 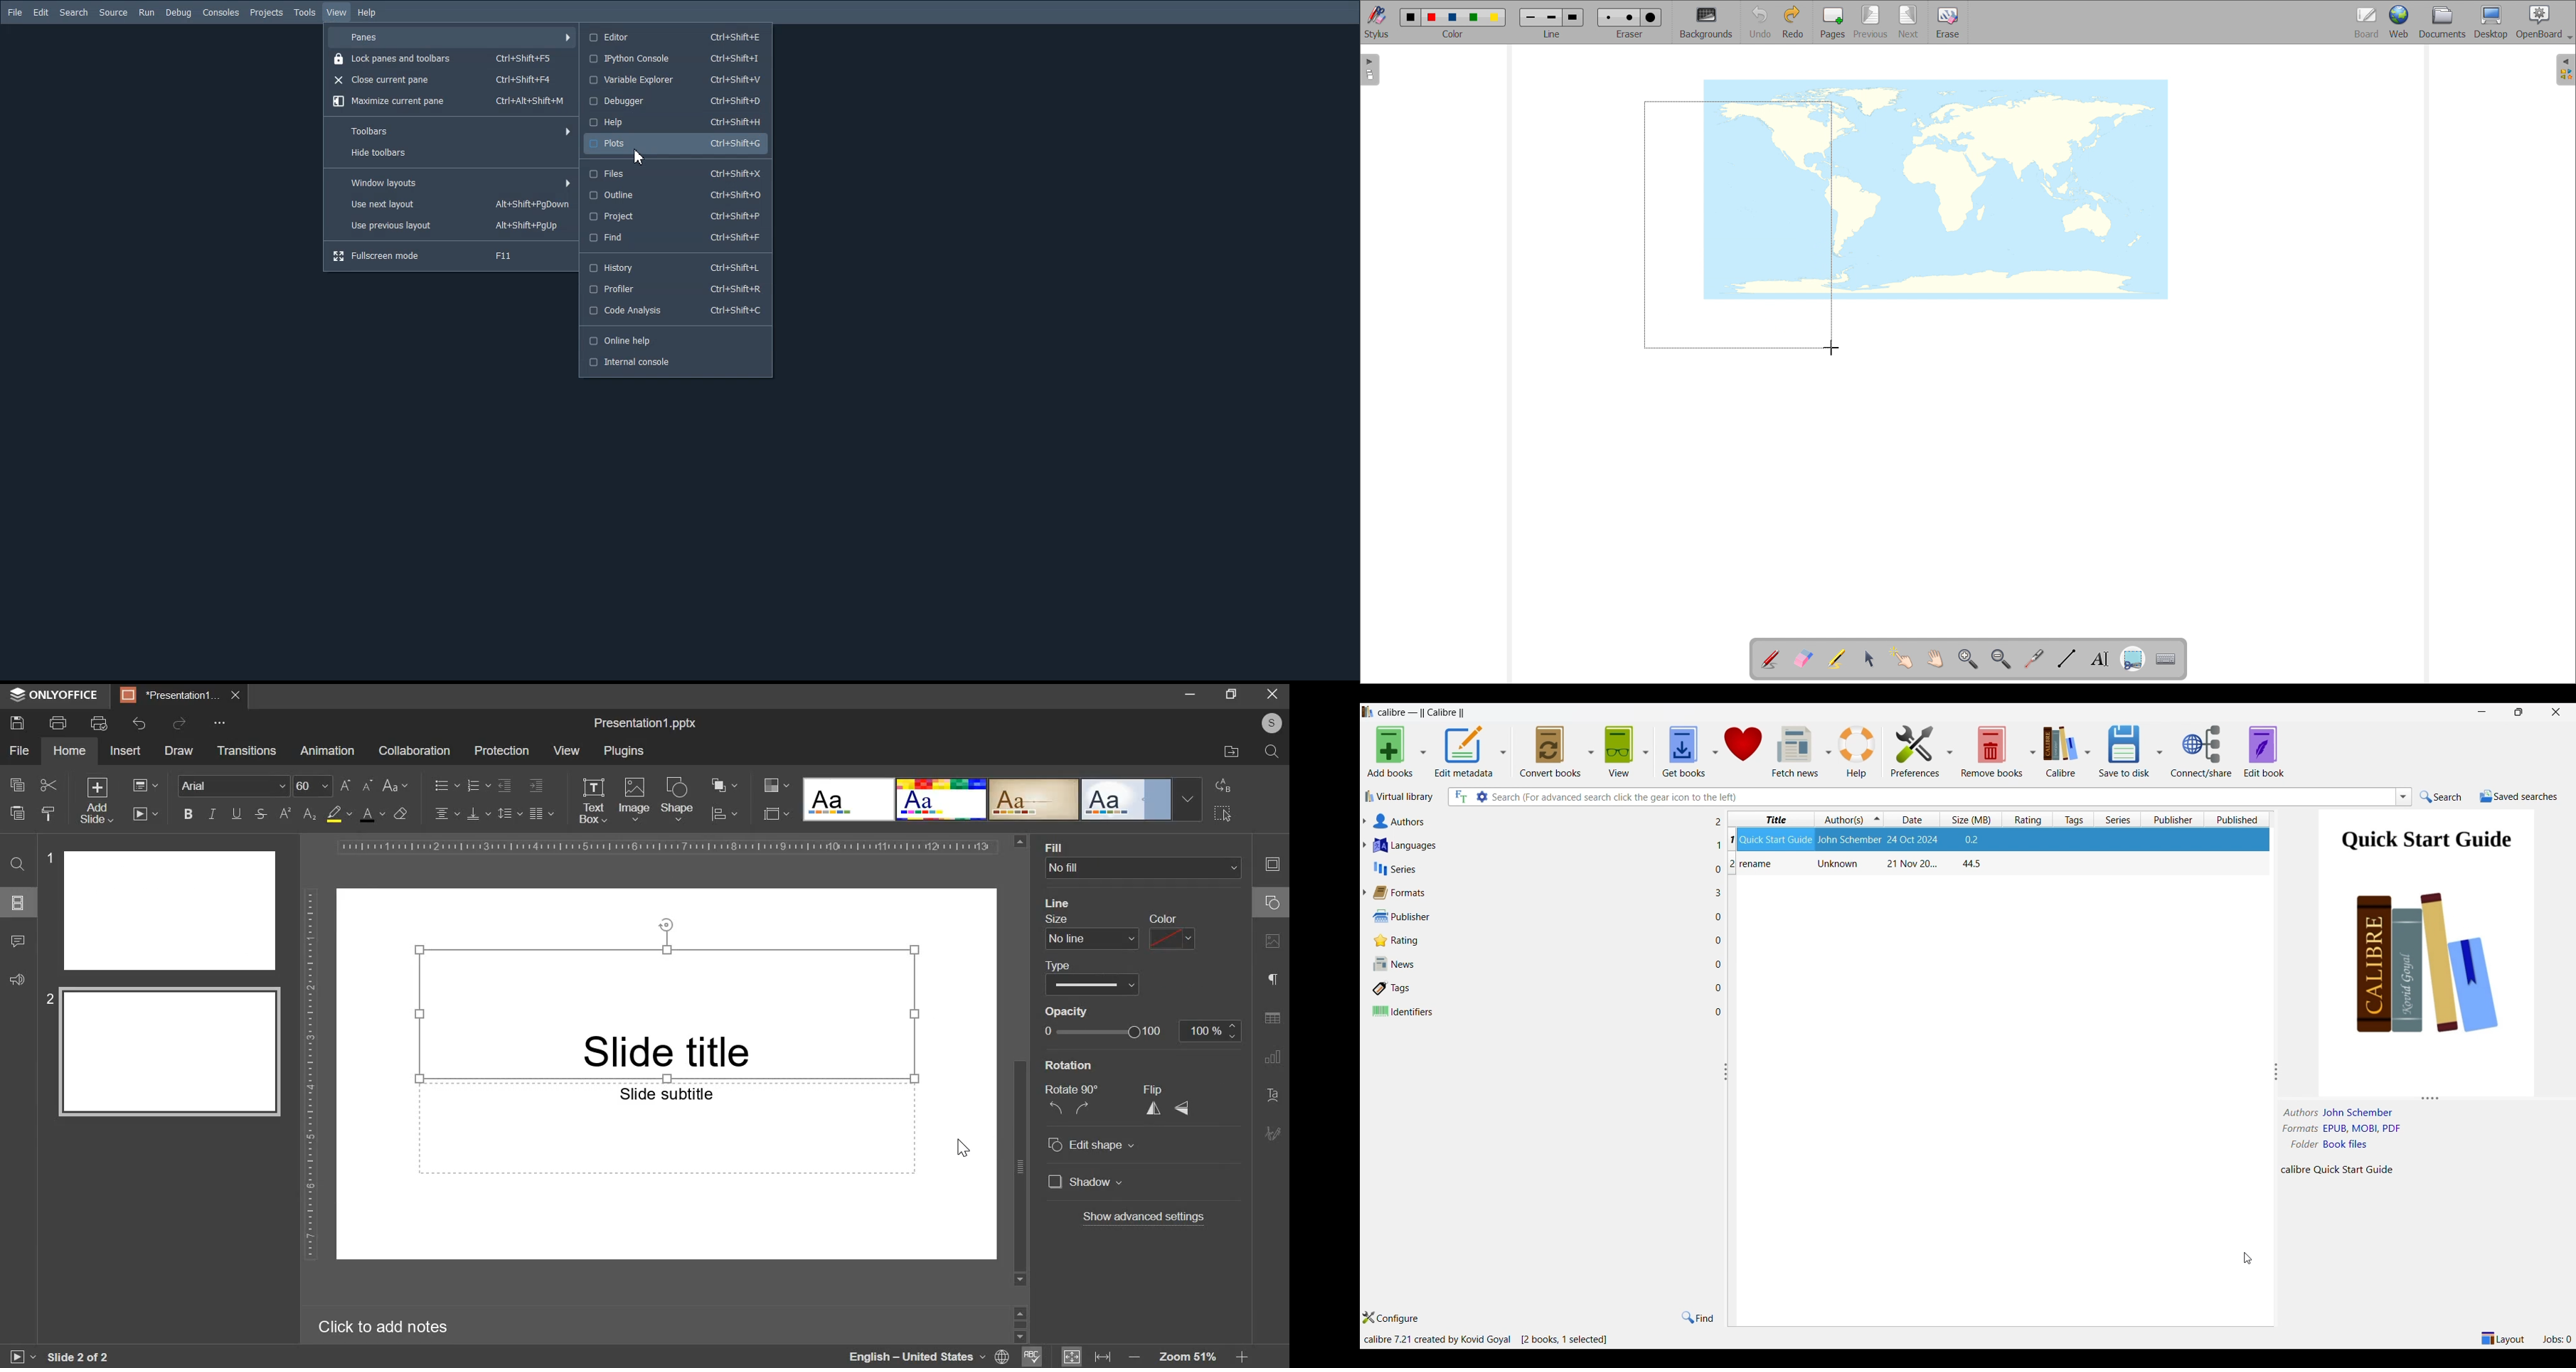 What do you see at coordinates (236, 812) in the screenshot?
I see `underline` at bounding box center [236, 812].